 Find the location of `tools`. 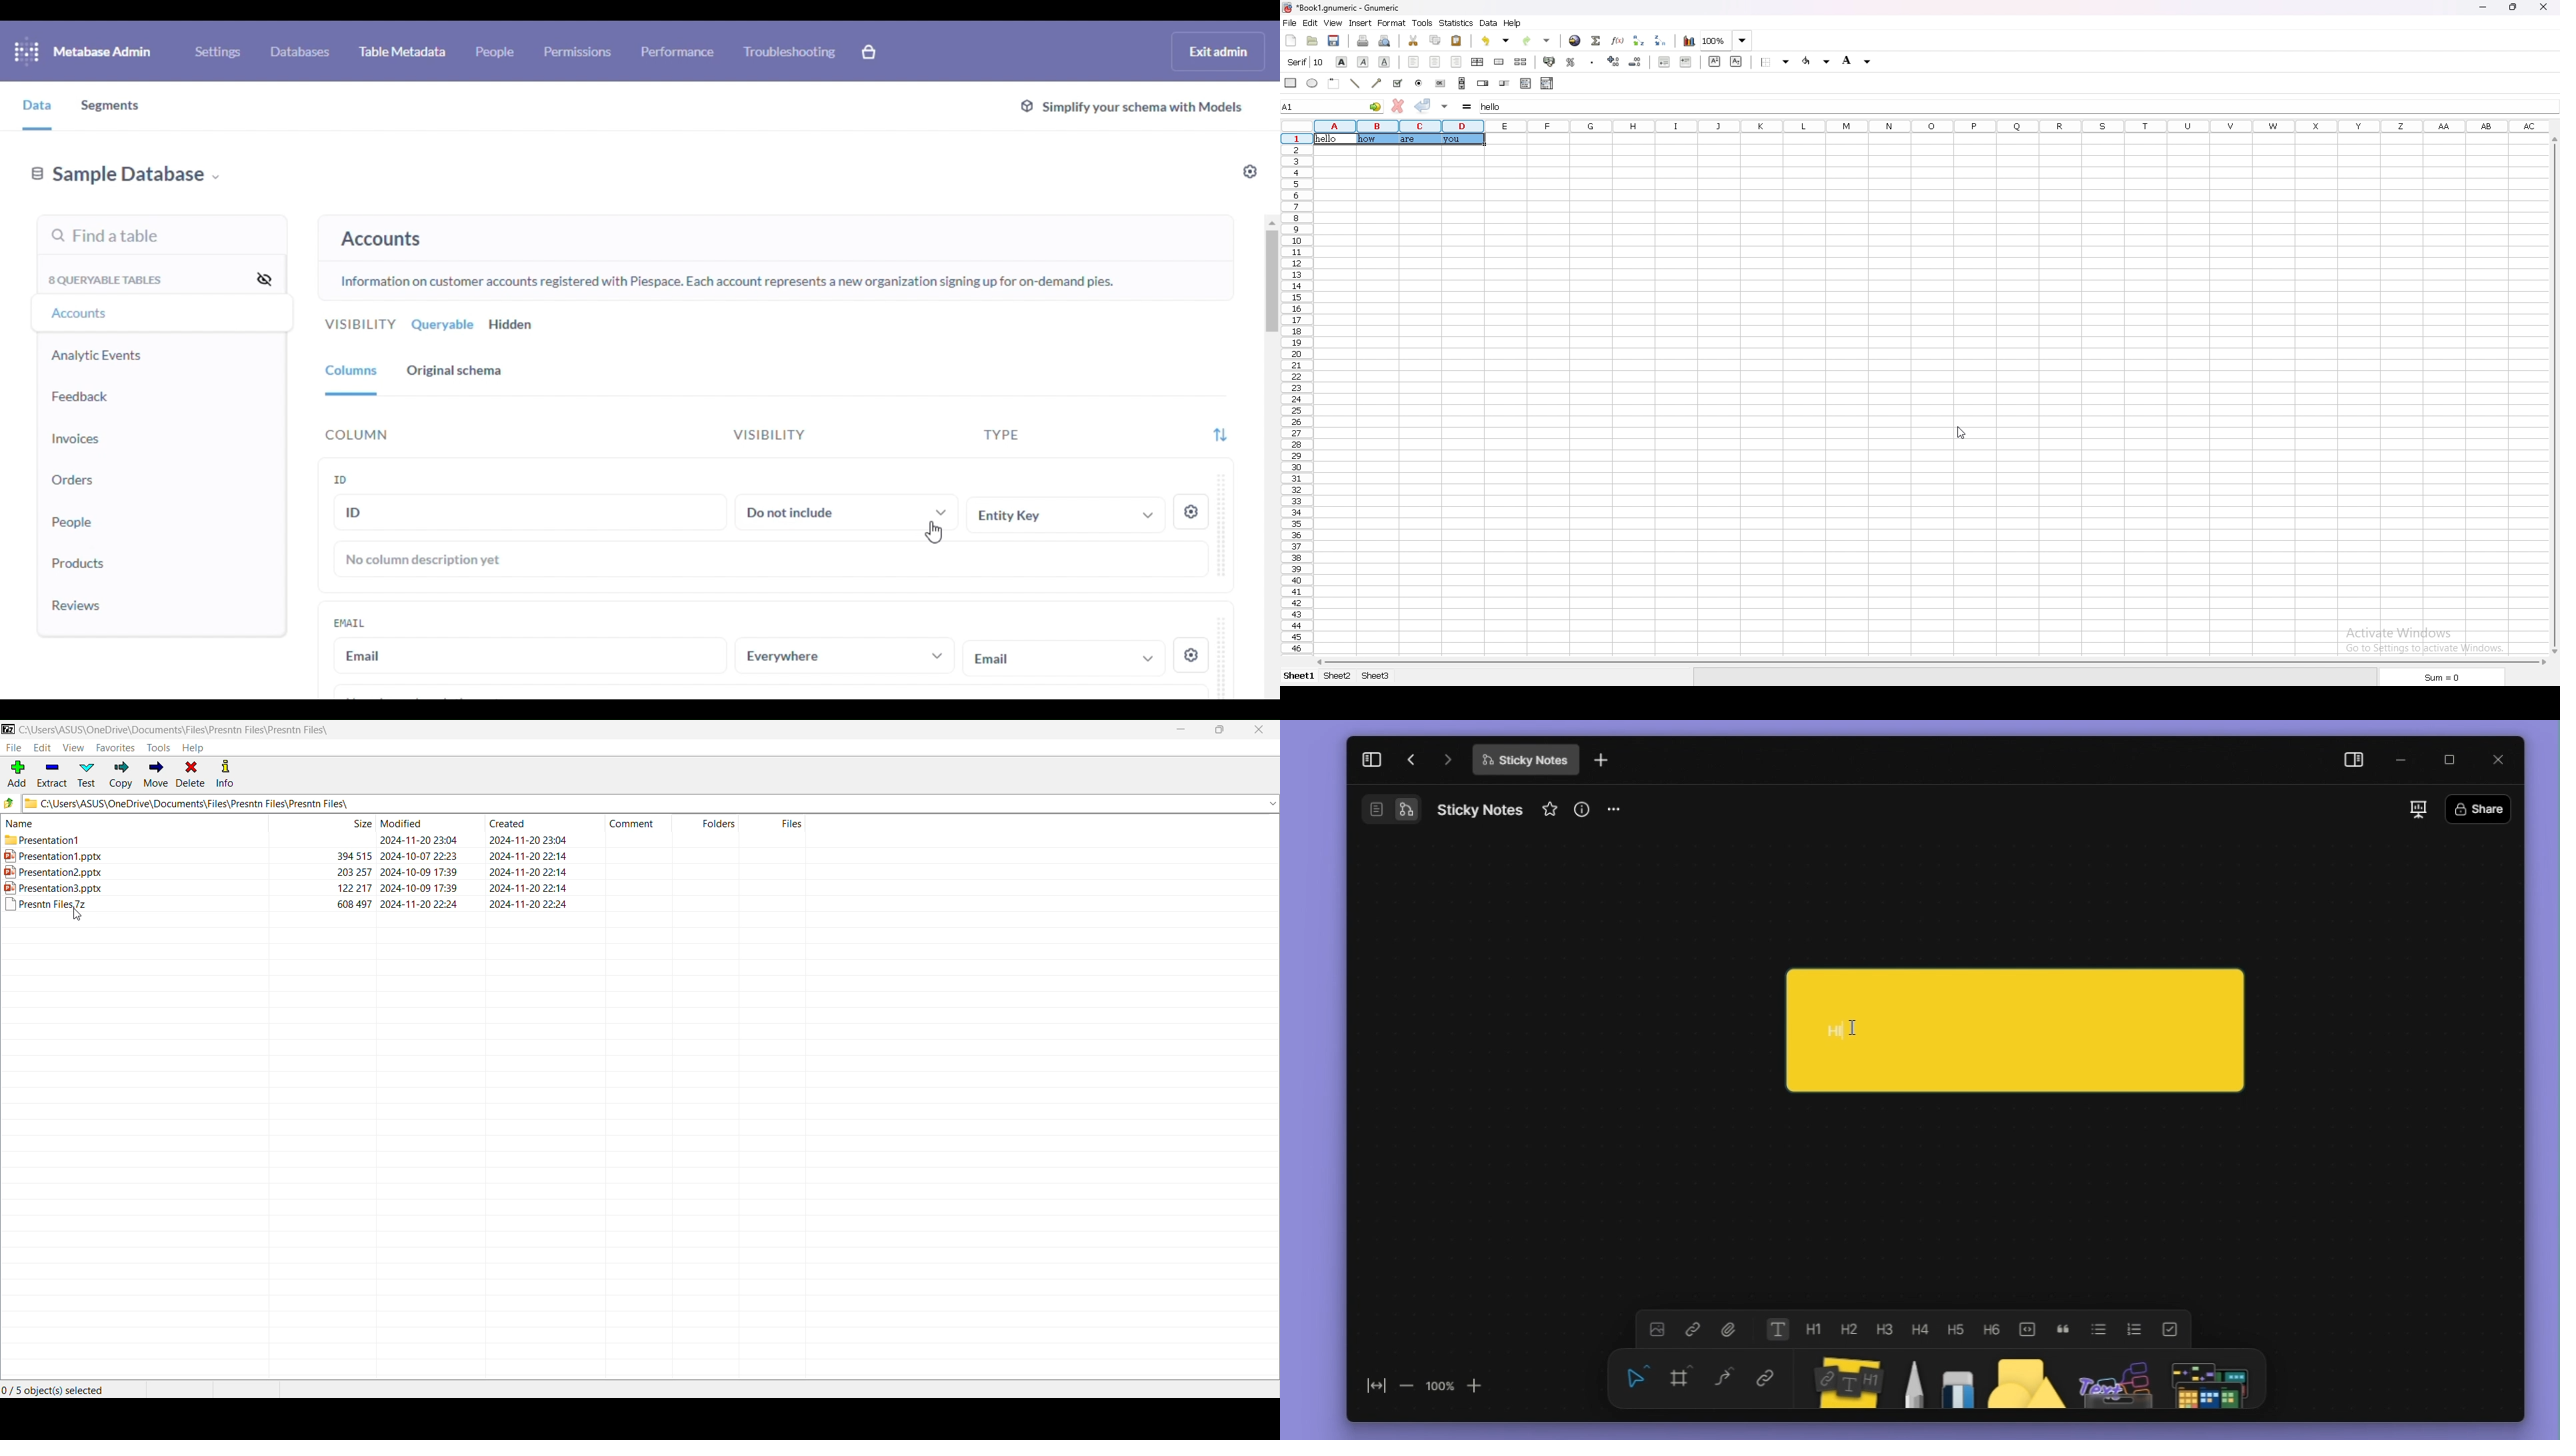

tools is located at coordinates (1423, 23).